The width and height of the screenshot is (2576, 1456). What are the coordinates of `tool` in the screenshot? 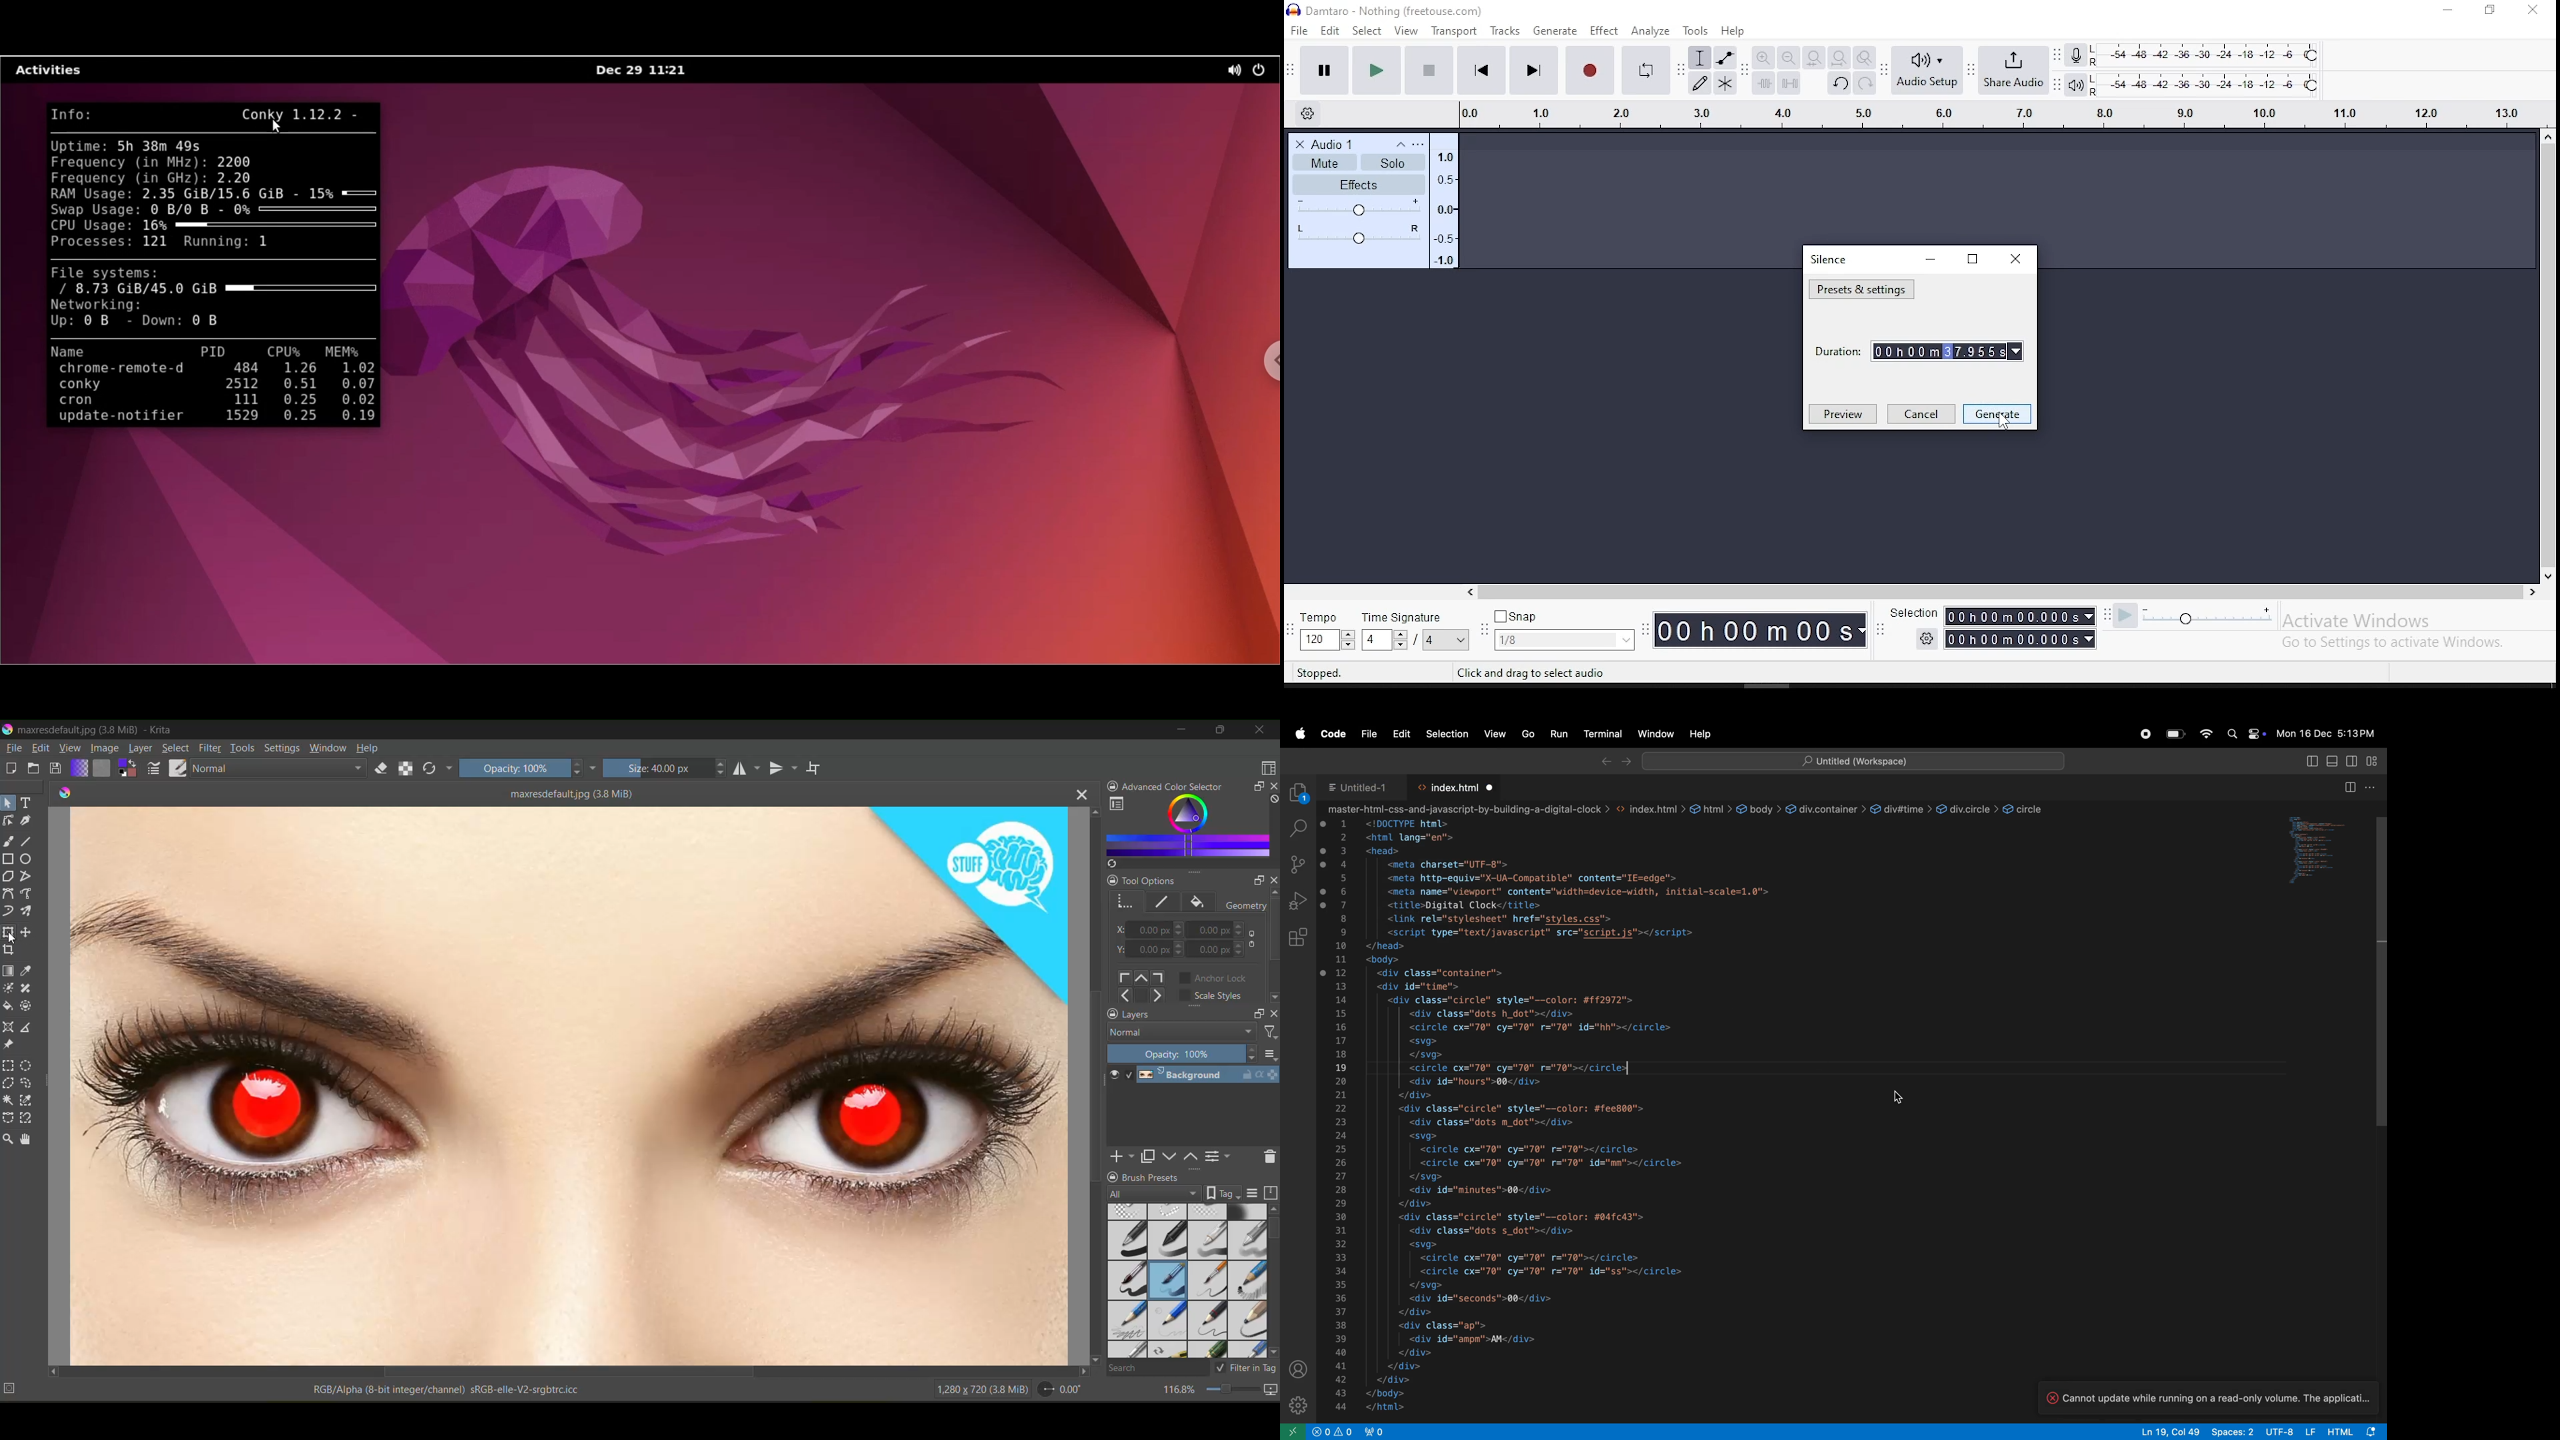 It's located at (29, 1138).